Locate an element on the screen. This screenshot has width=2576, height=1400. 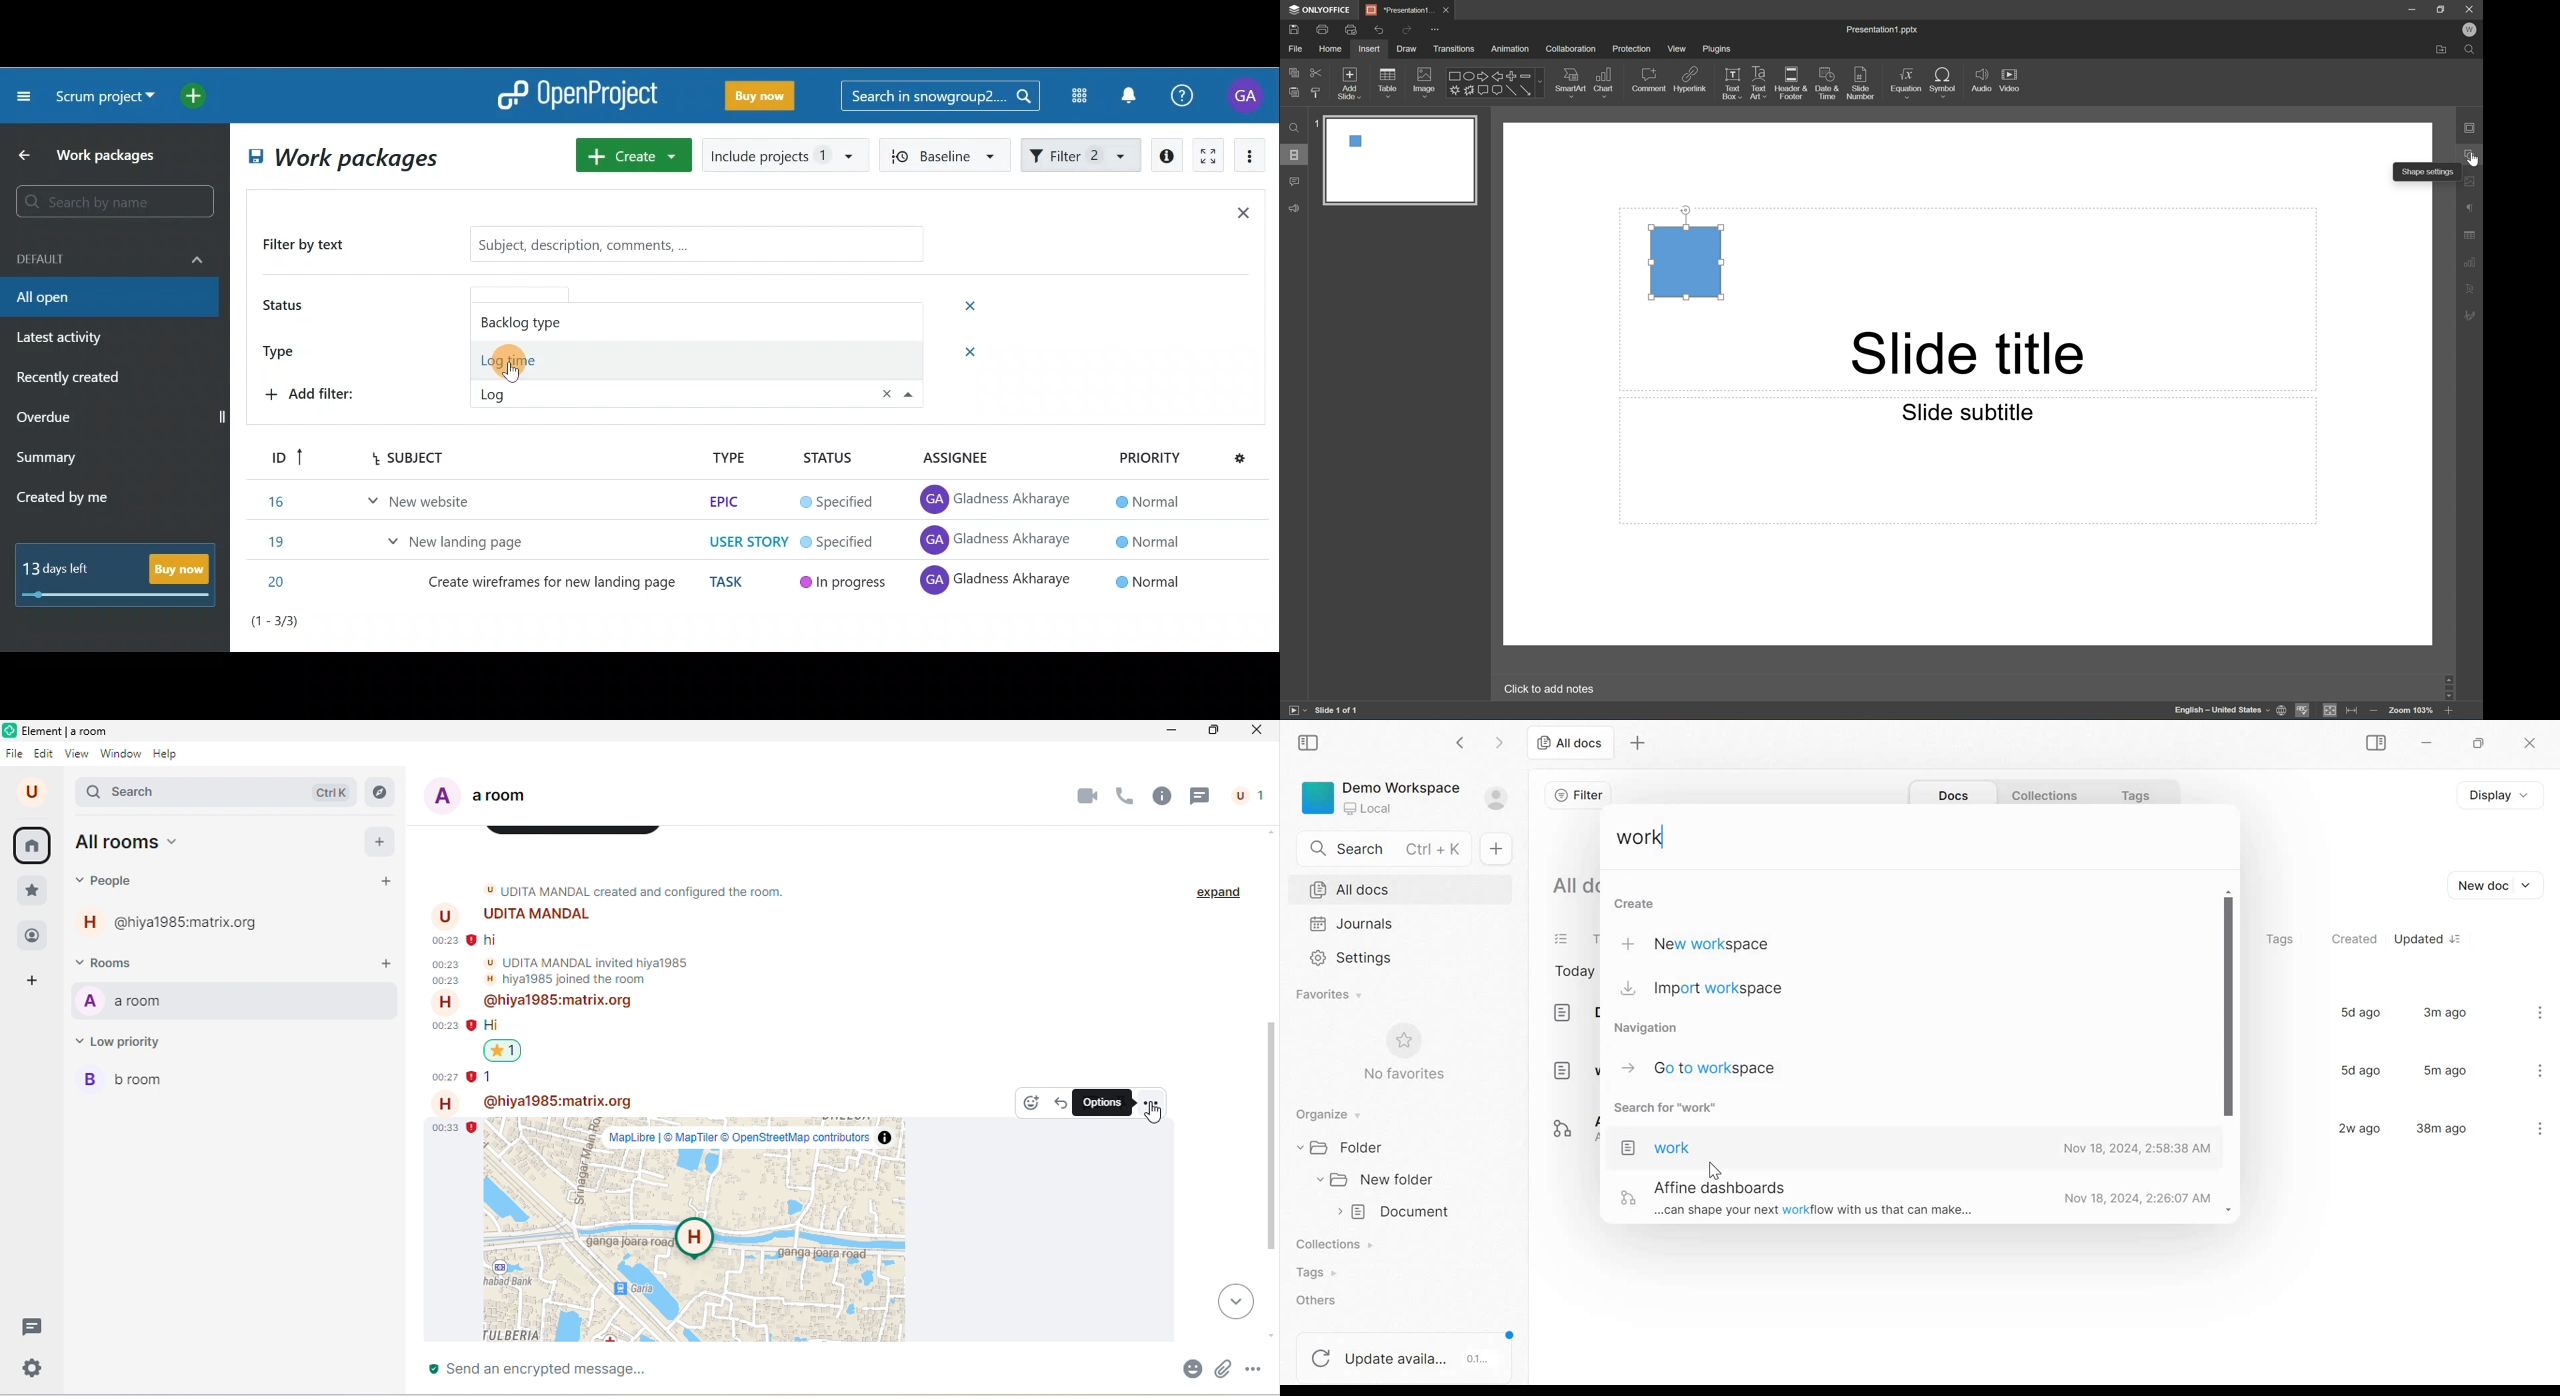
Find is located at coordinates (1294, 128).